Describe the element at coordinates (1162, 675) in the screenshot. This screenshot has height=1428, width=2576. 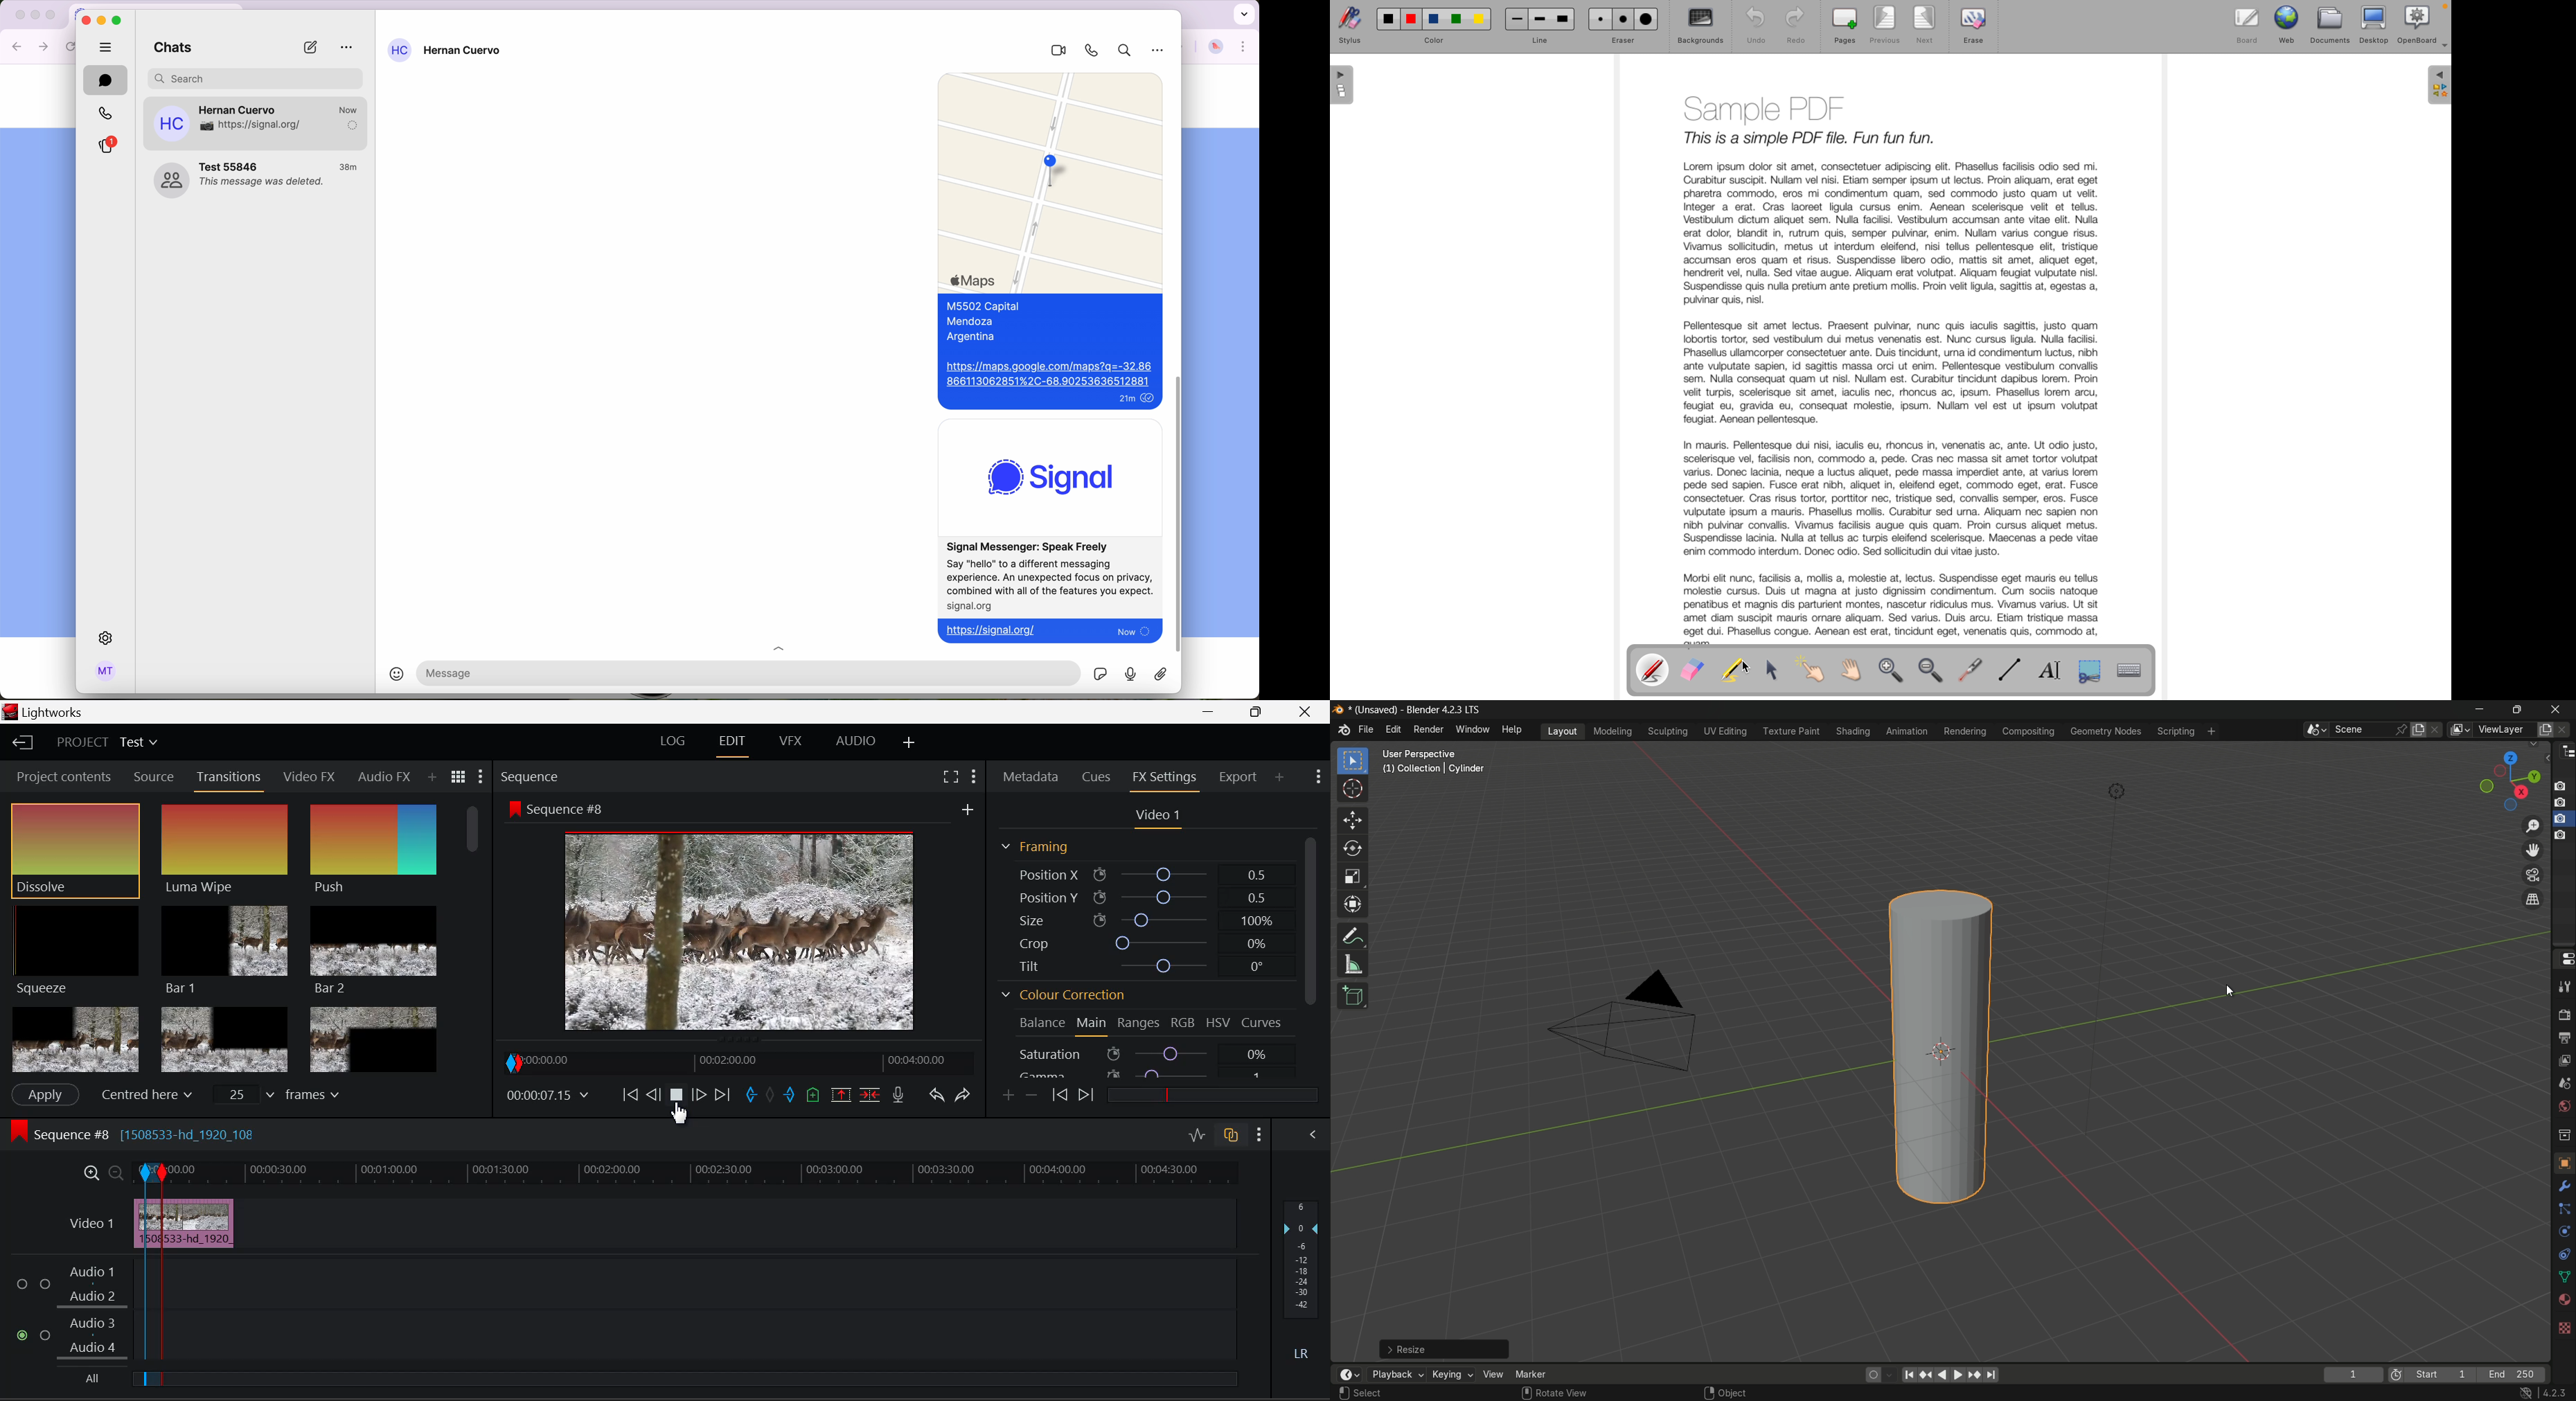
I see `sticker` at that location.